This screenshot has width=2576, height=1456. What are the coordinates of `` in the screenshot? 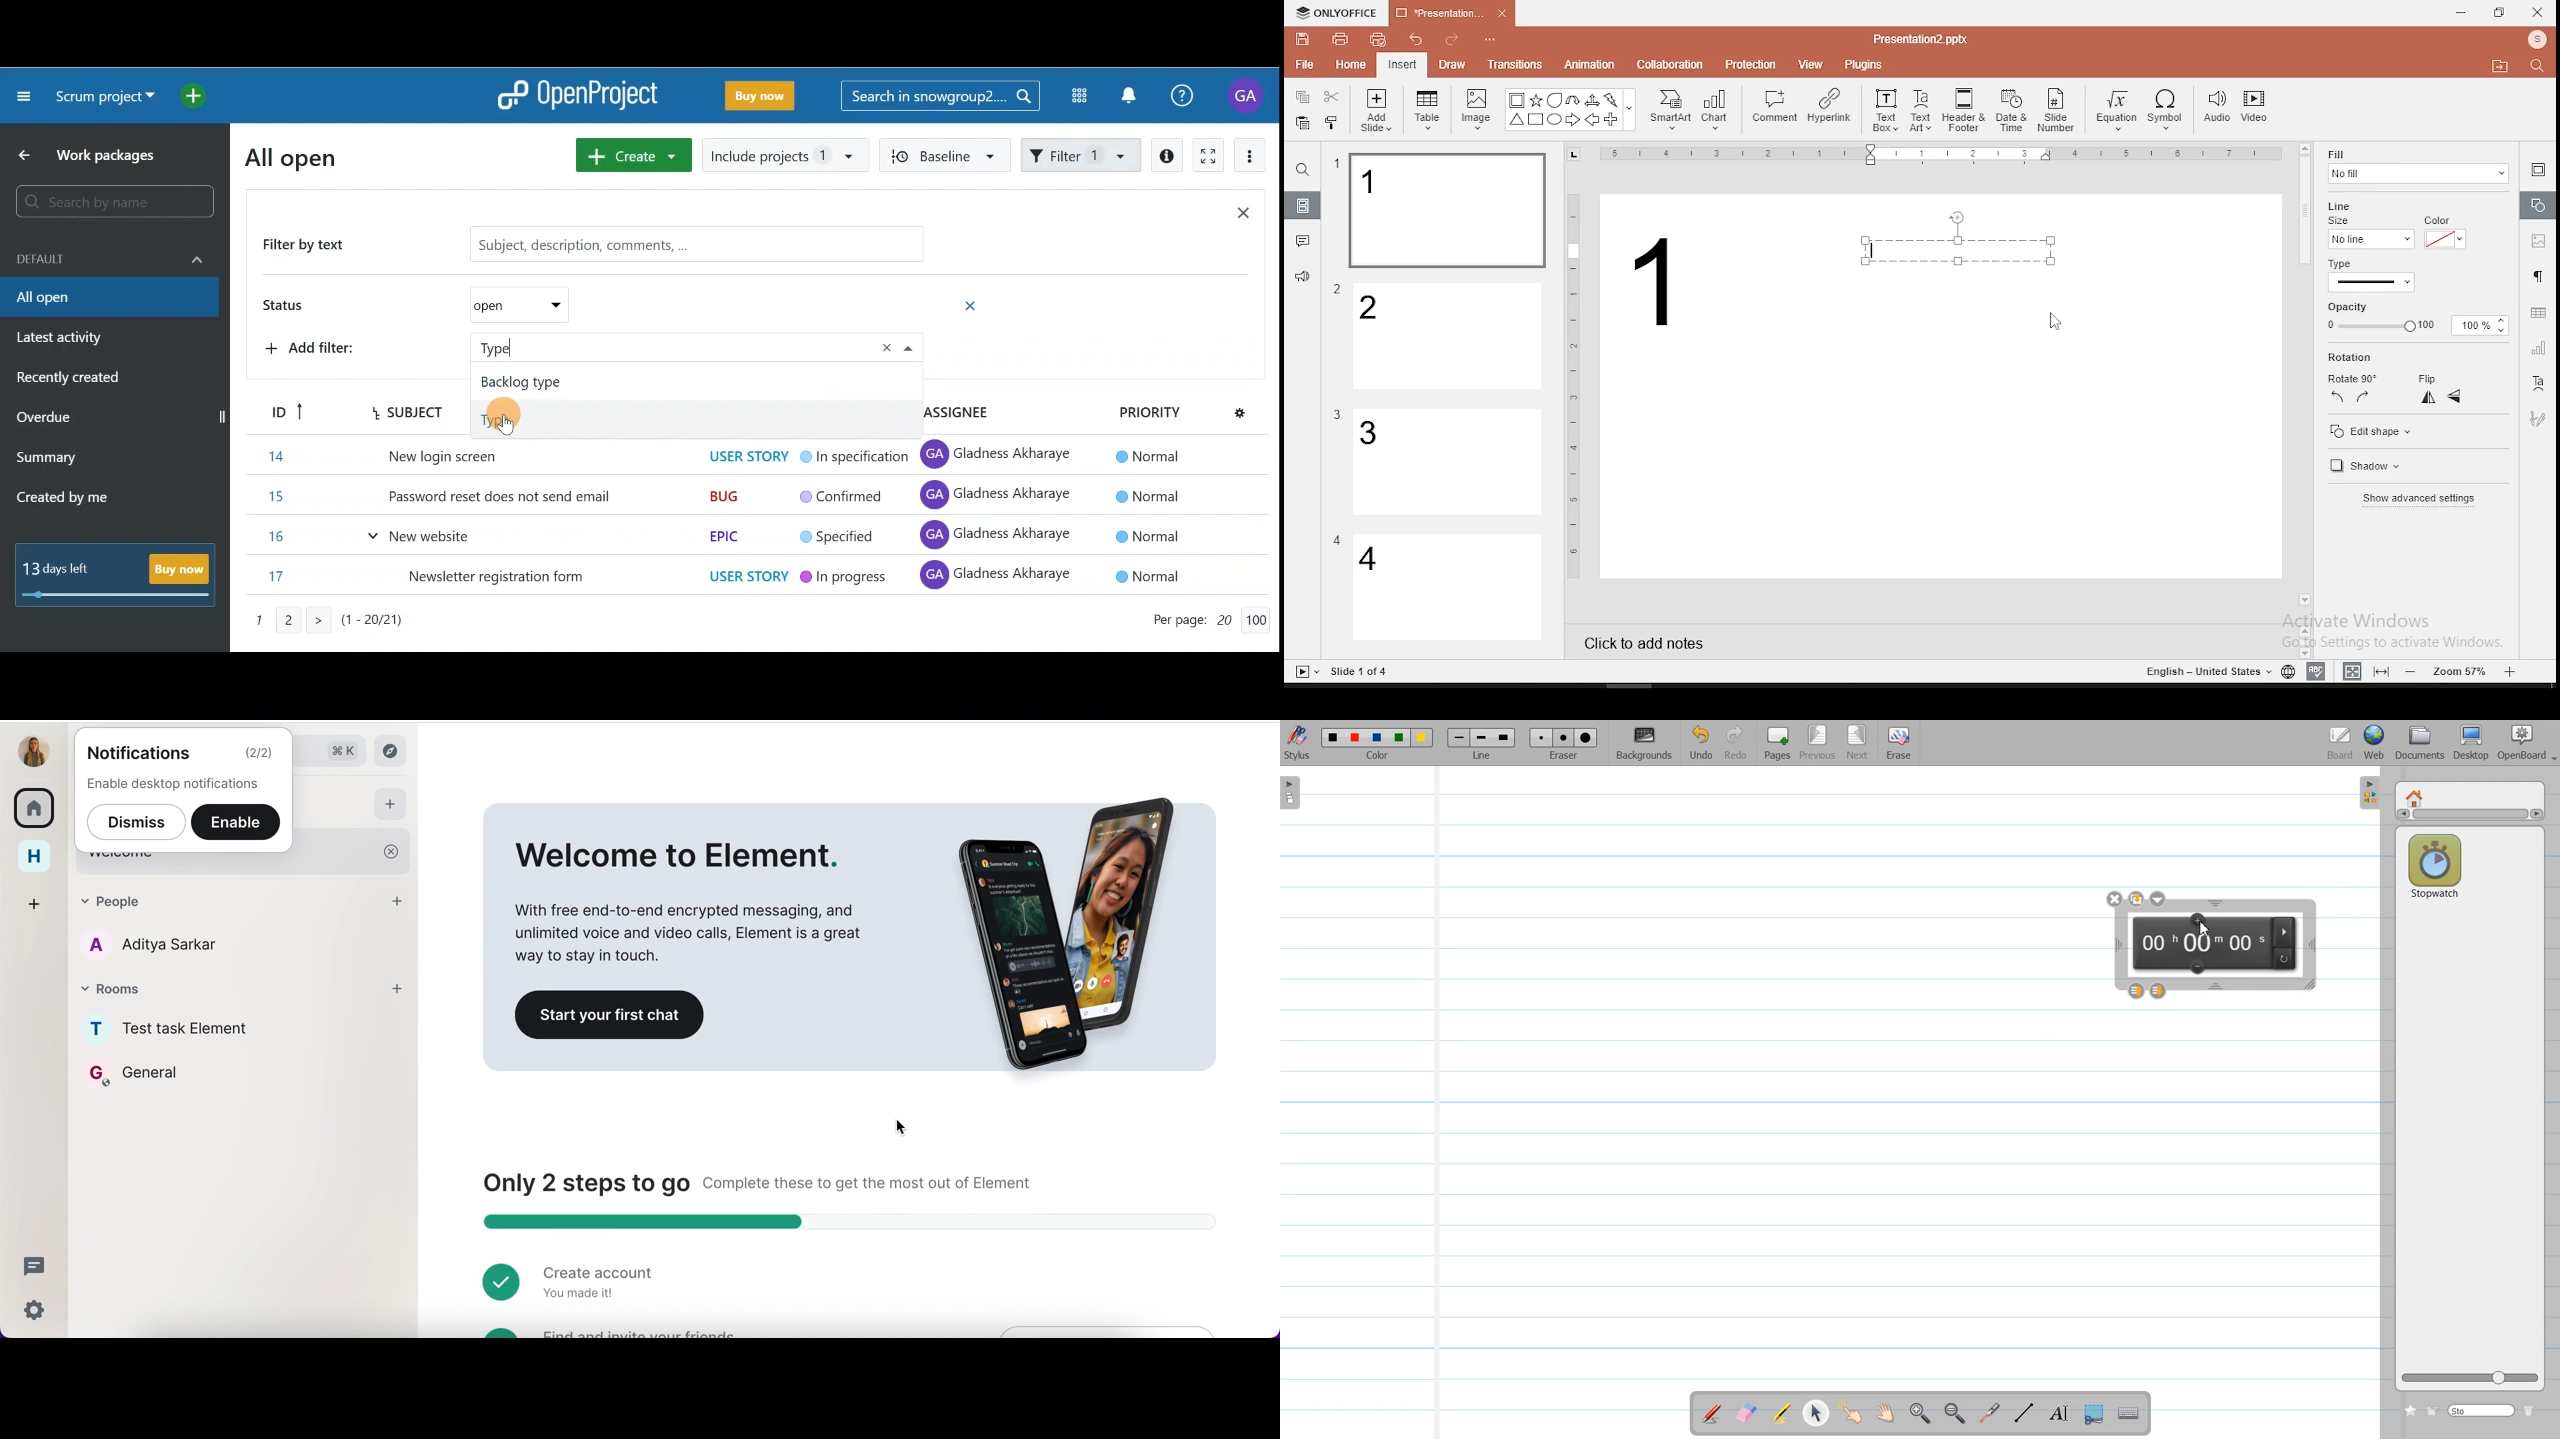 It's located at (1494, 41).